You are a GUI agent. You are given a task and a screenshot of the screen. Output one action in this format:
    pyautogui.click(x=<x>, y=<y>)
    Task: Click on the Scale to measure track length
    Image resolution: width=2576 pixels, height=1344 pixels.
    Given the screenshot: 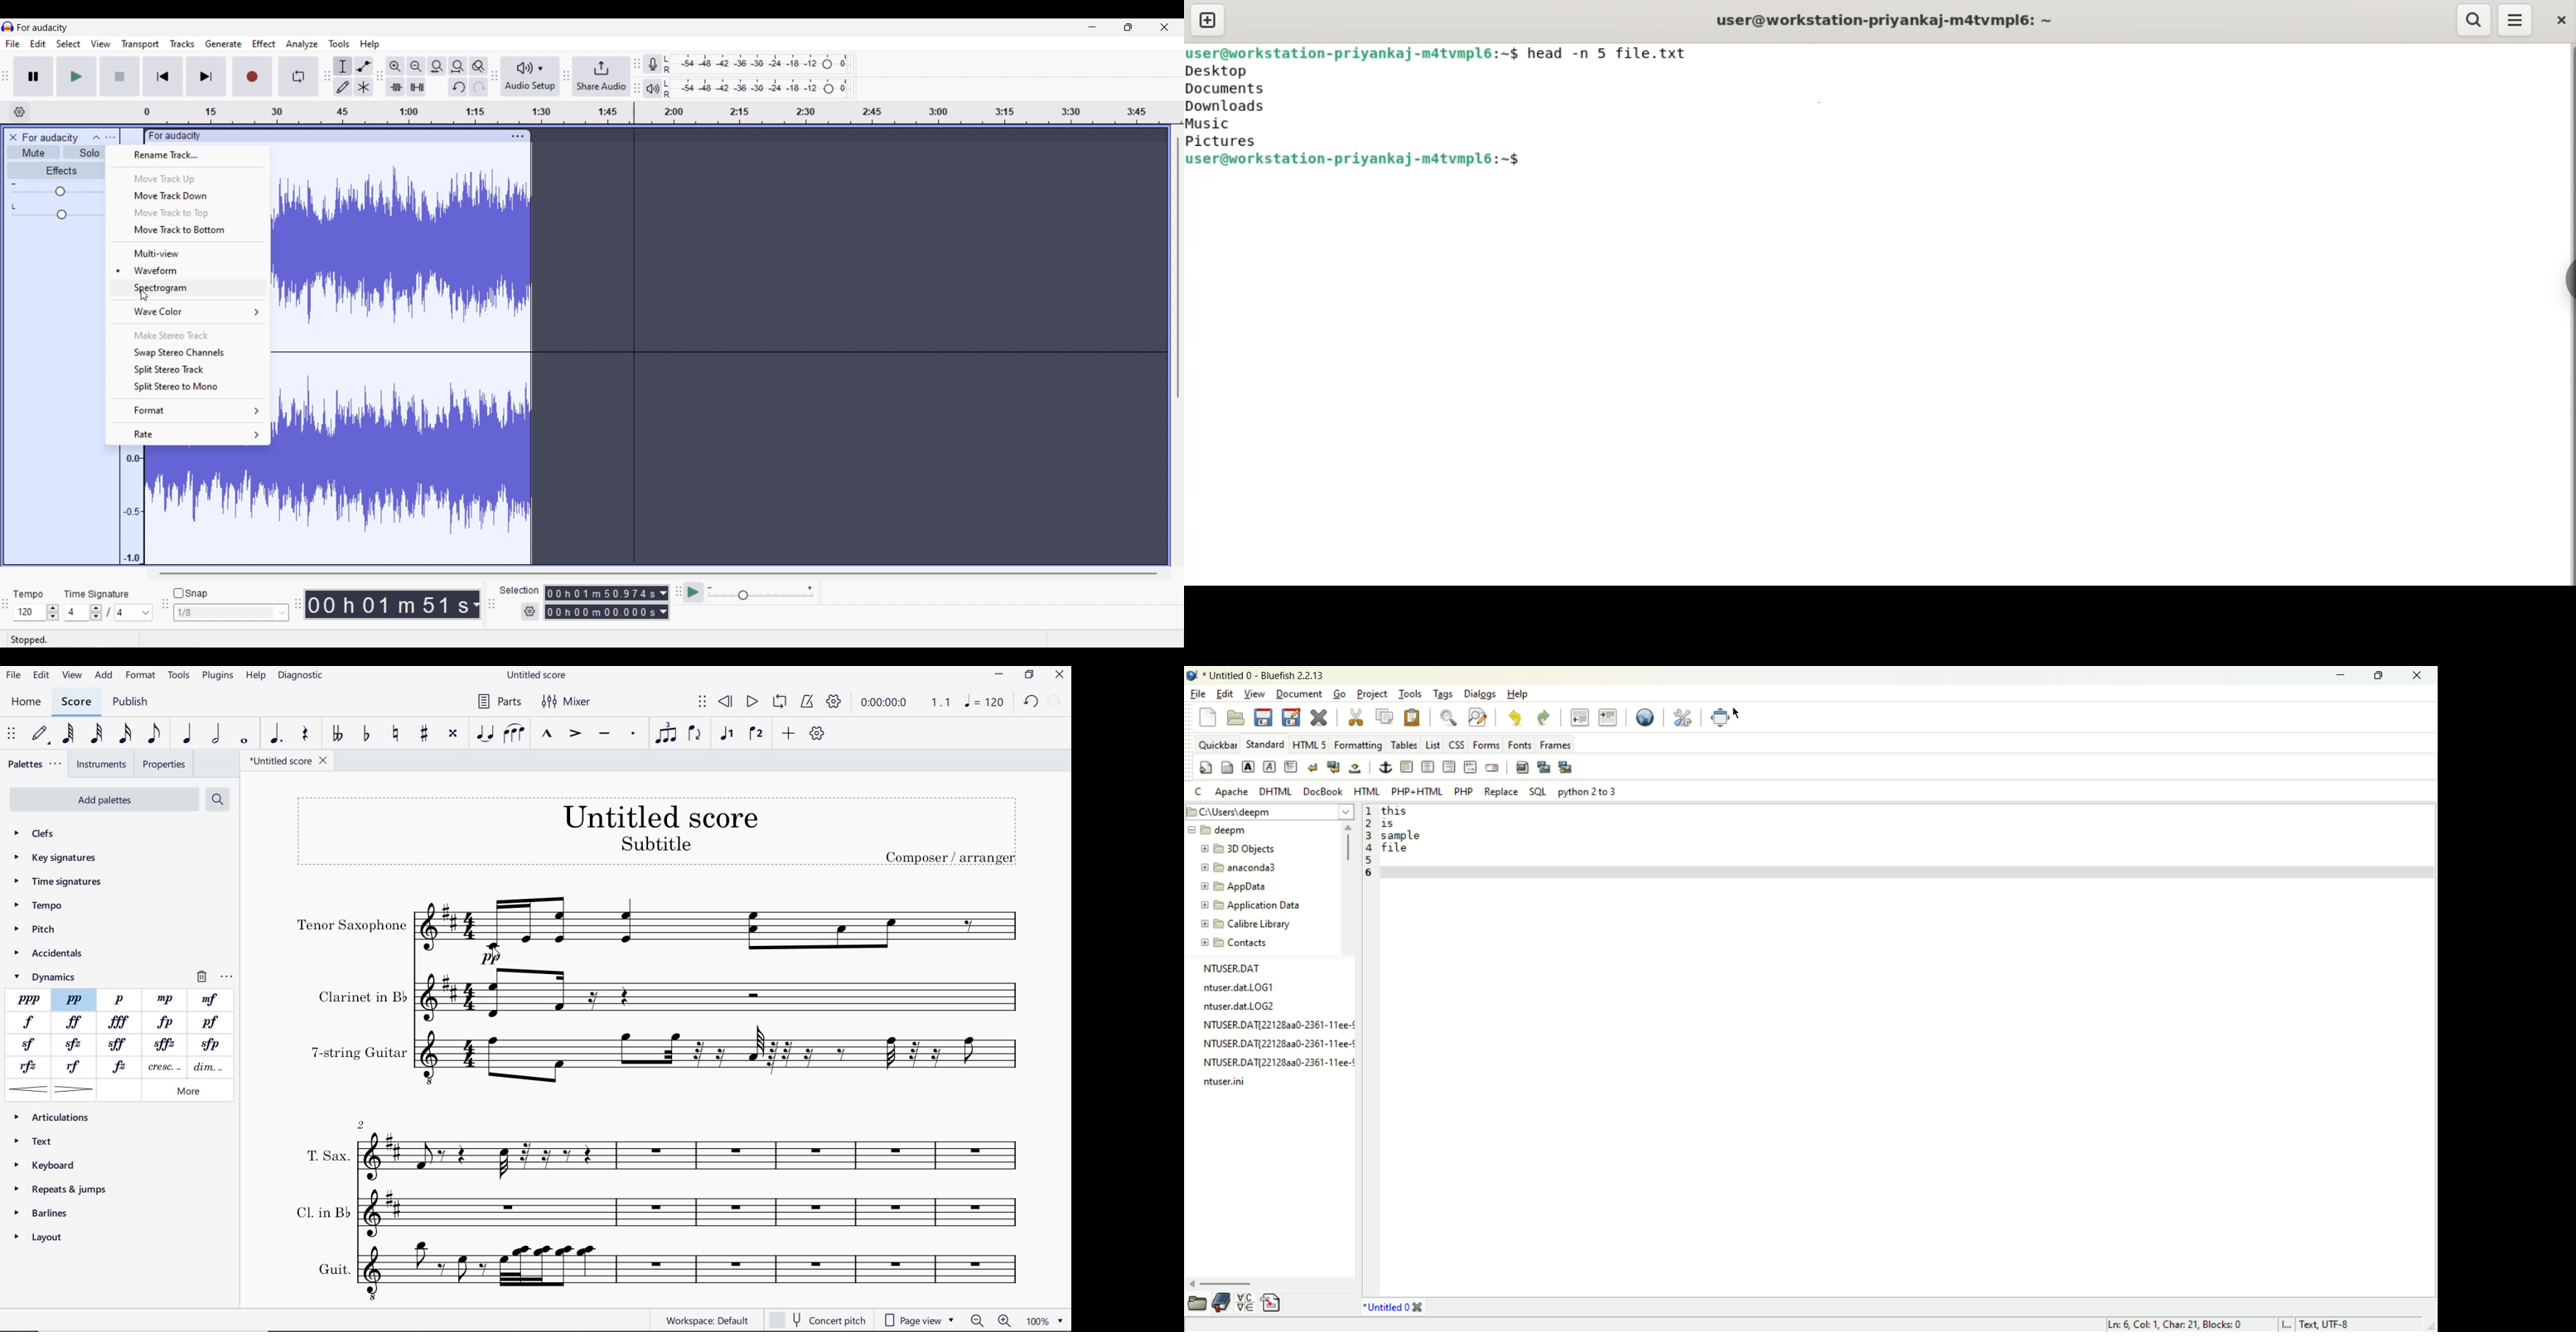 What is the action you would take?
    pyautogui.click(x=663, y=113)
    